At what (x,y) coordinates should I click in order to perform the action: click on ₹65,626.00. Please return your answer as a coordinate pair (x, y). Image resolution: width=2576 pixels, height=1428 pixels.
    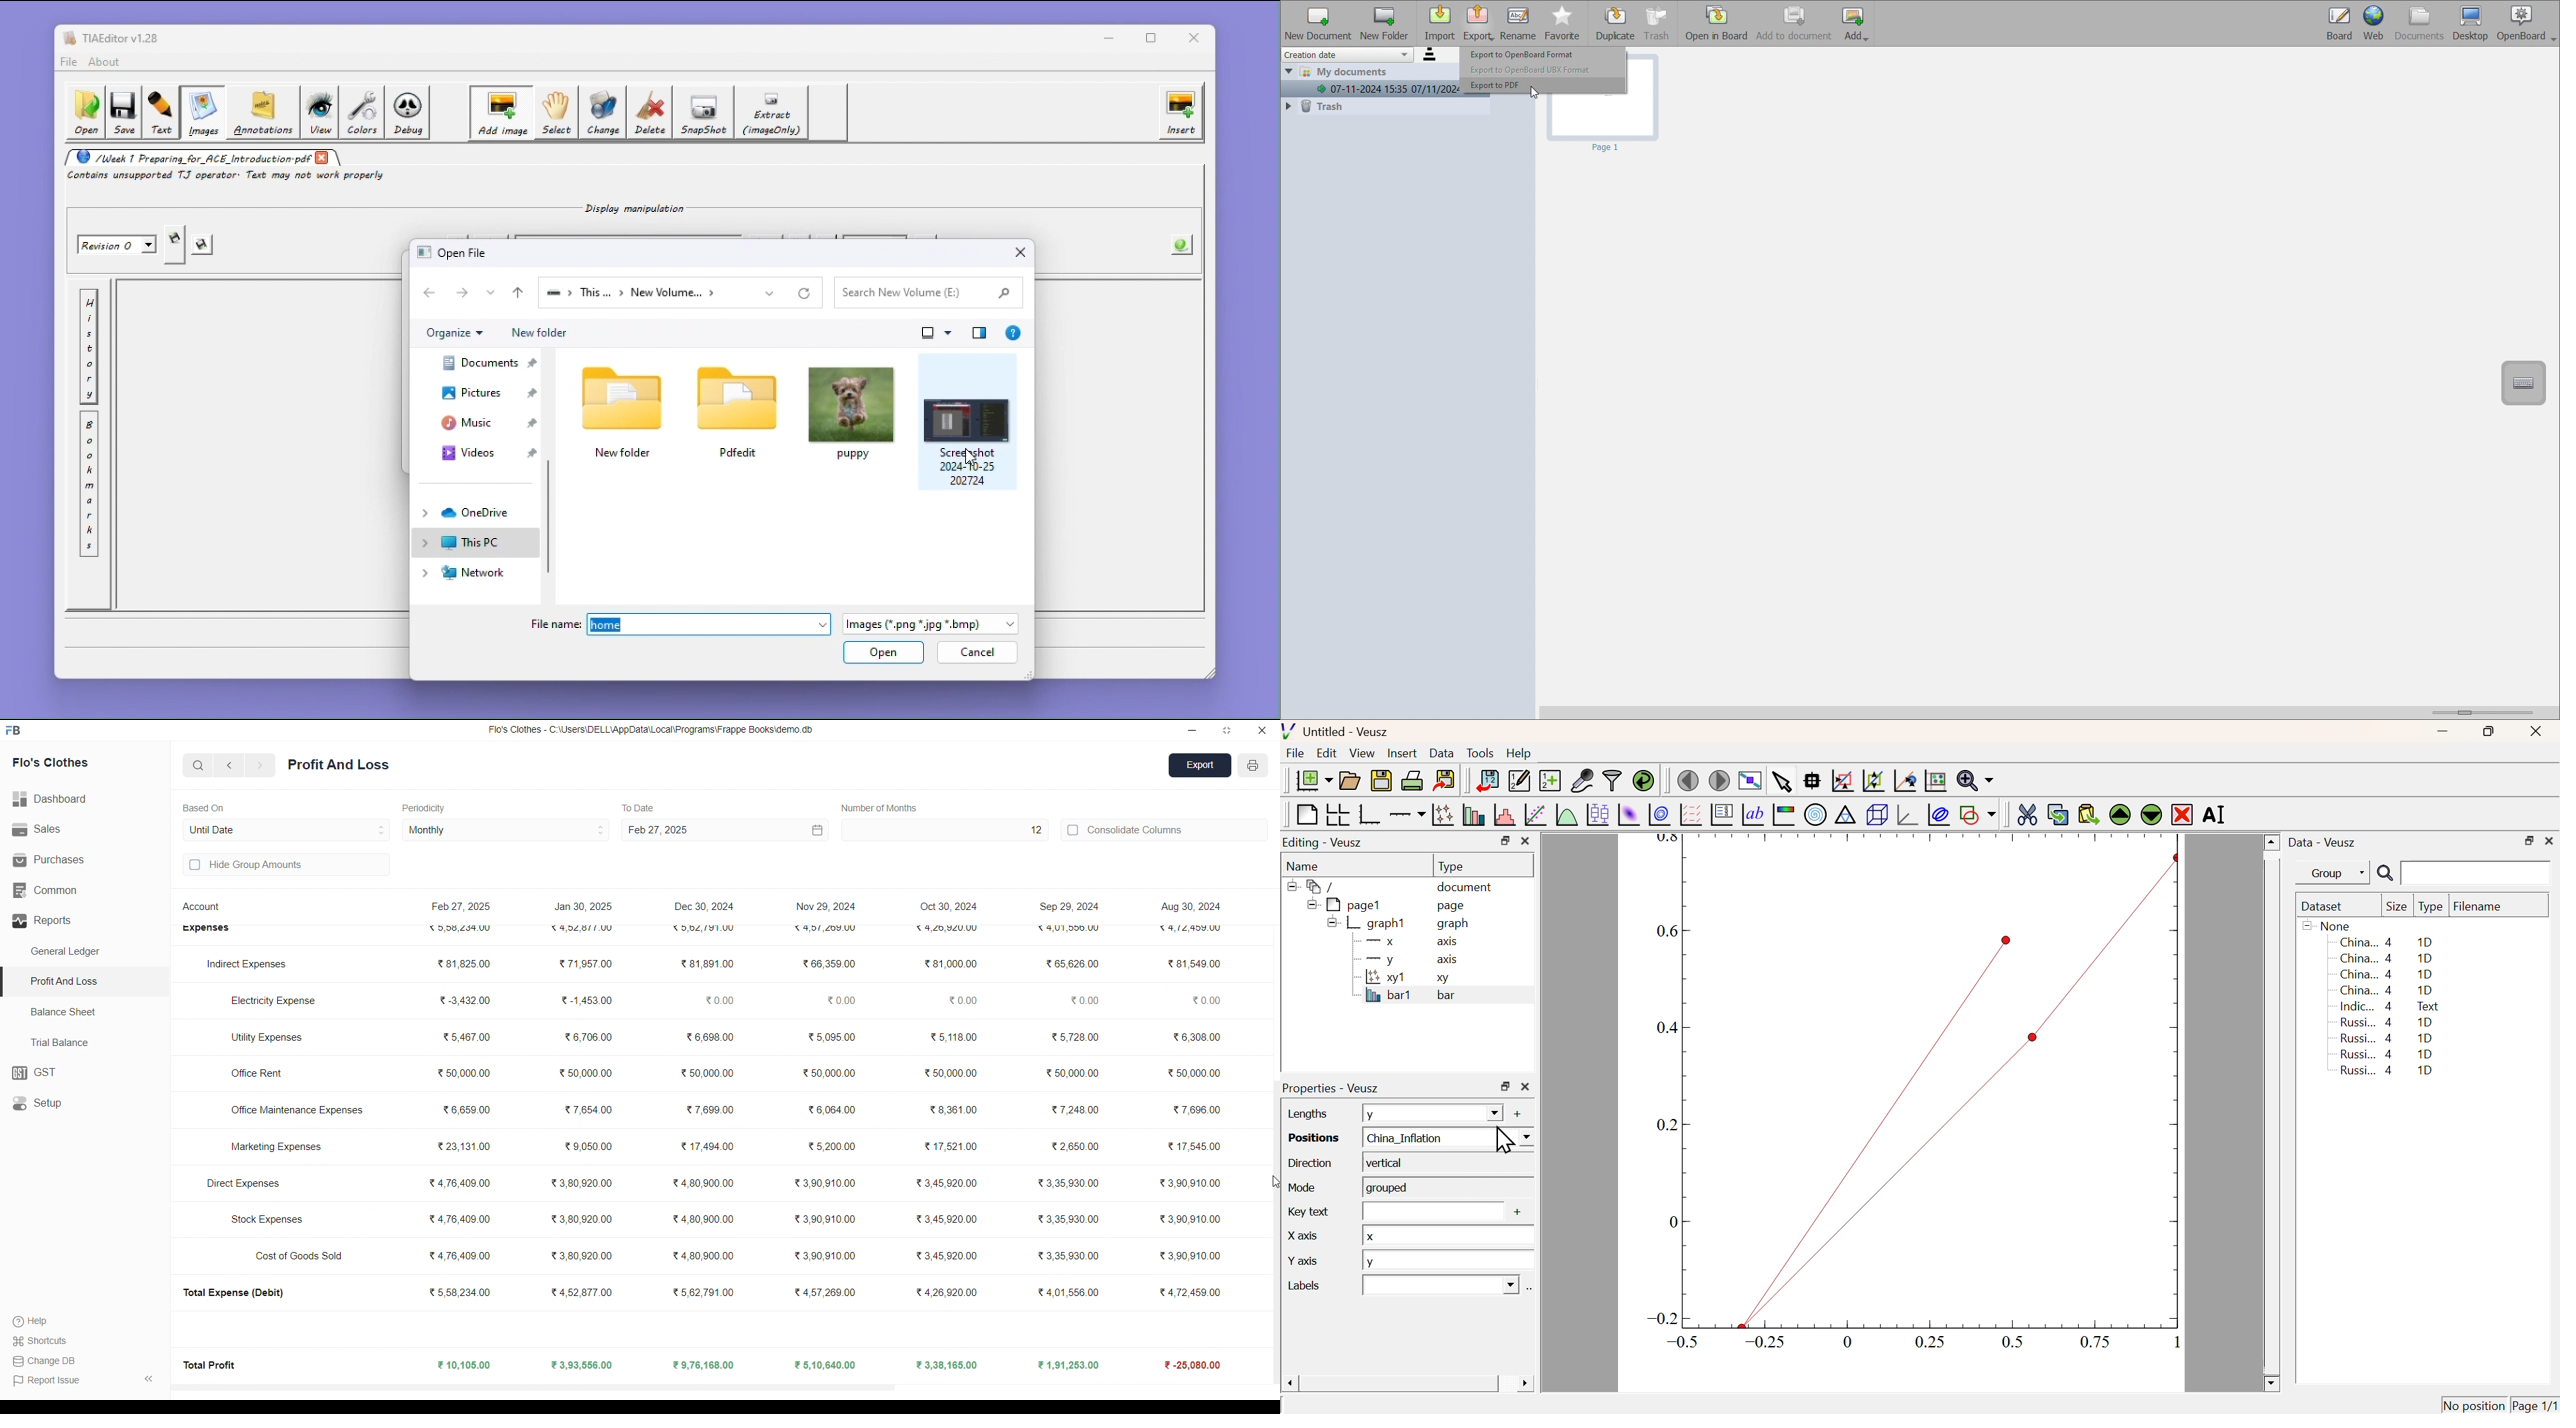
    Looking at the image, I should click on (1072, 964).